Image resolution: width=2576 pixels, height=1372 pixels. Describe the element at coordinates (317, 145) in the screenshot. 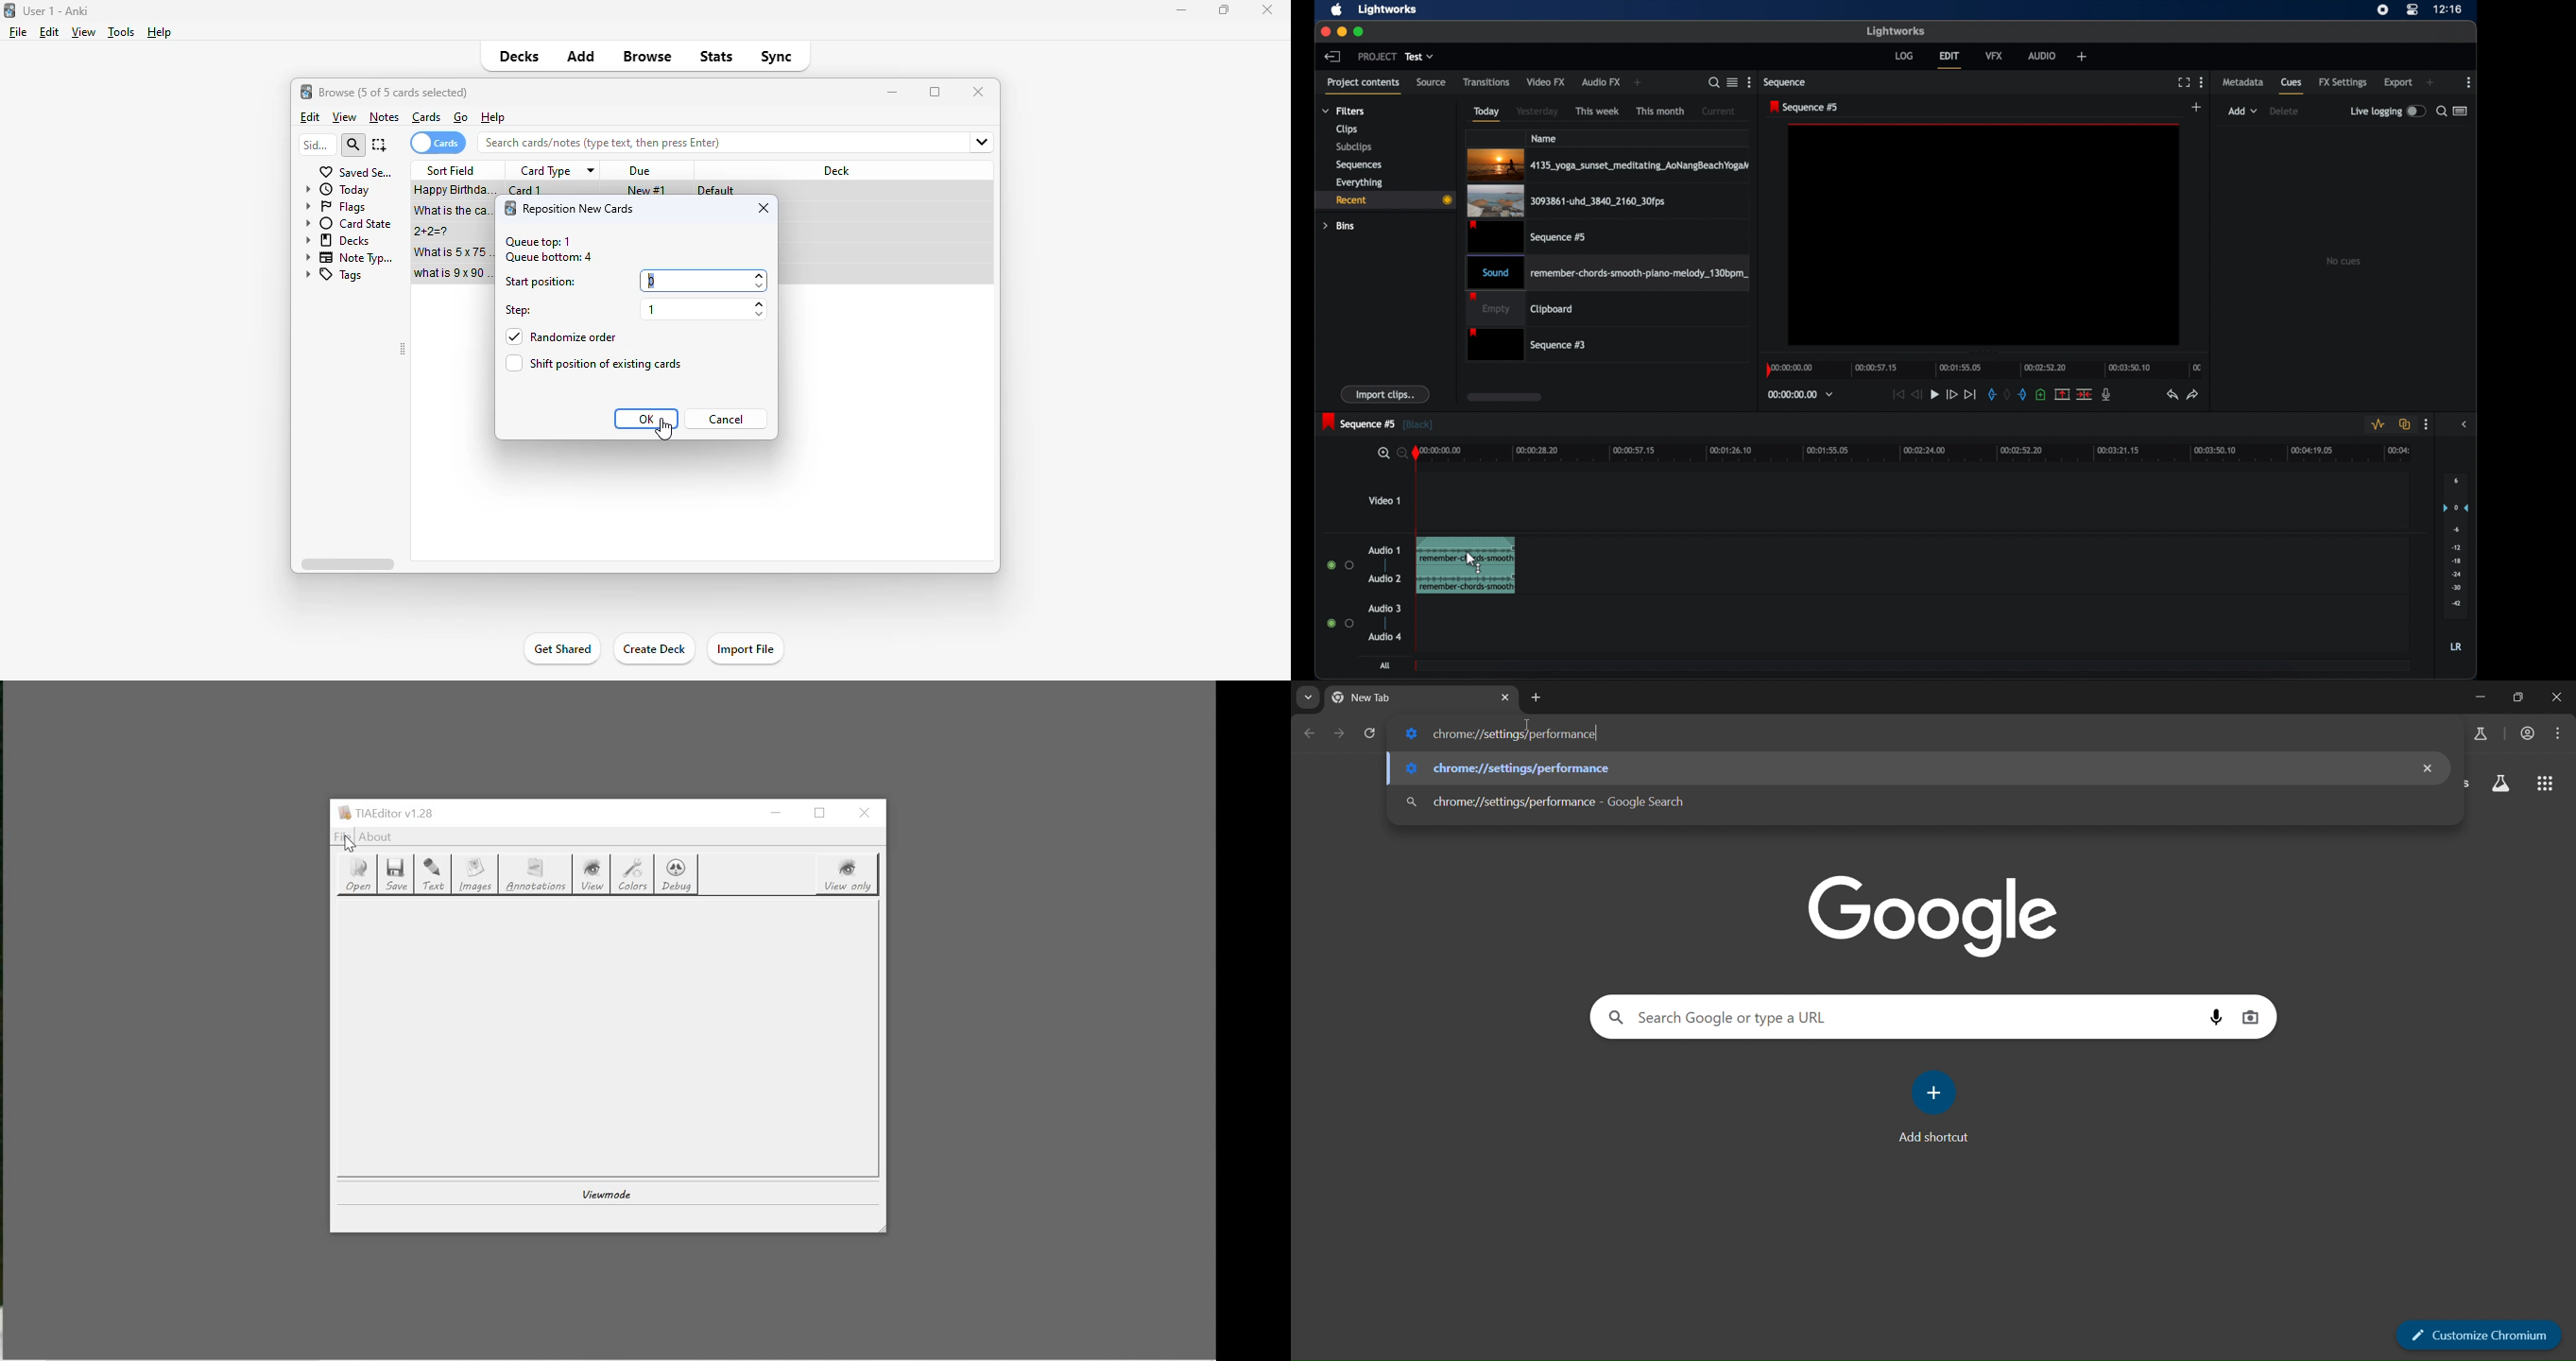

I see `sidebar filter` at that location.